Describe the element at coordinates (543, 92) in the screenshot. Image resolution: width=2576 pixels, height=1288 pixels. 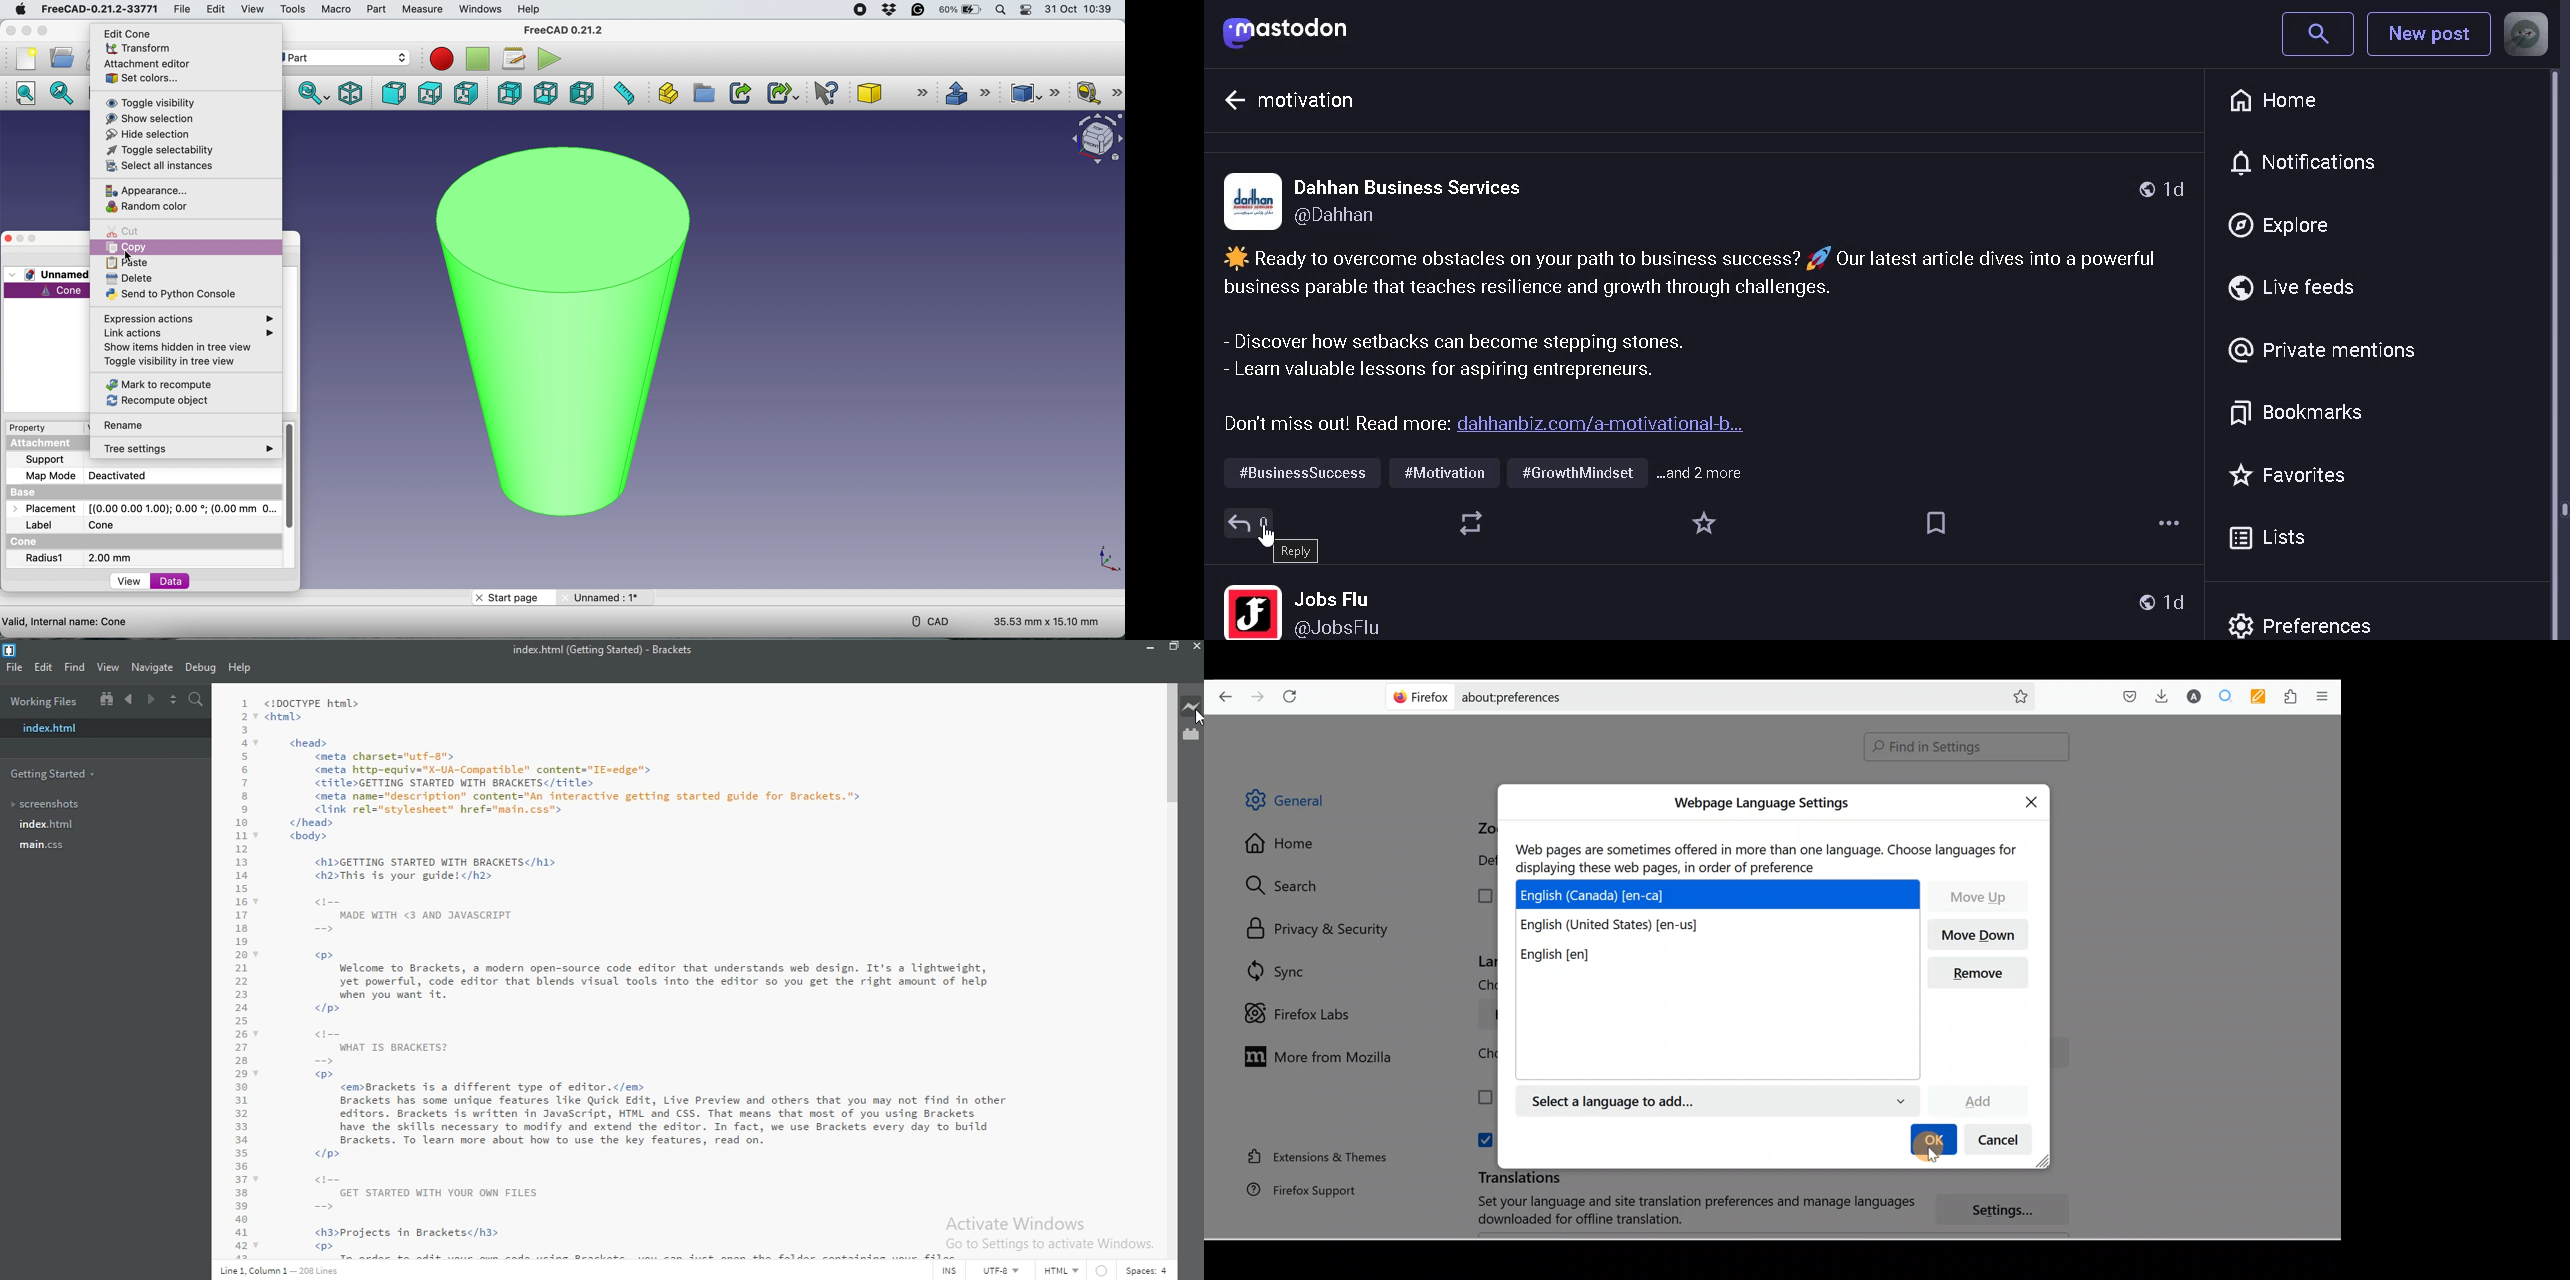
I see `bottom` at that location.